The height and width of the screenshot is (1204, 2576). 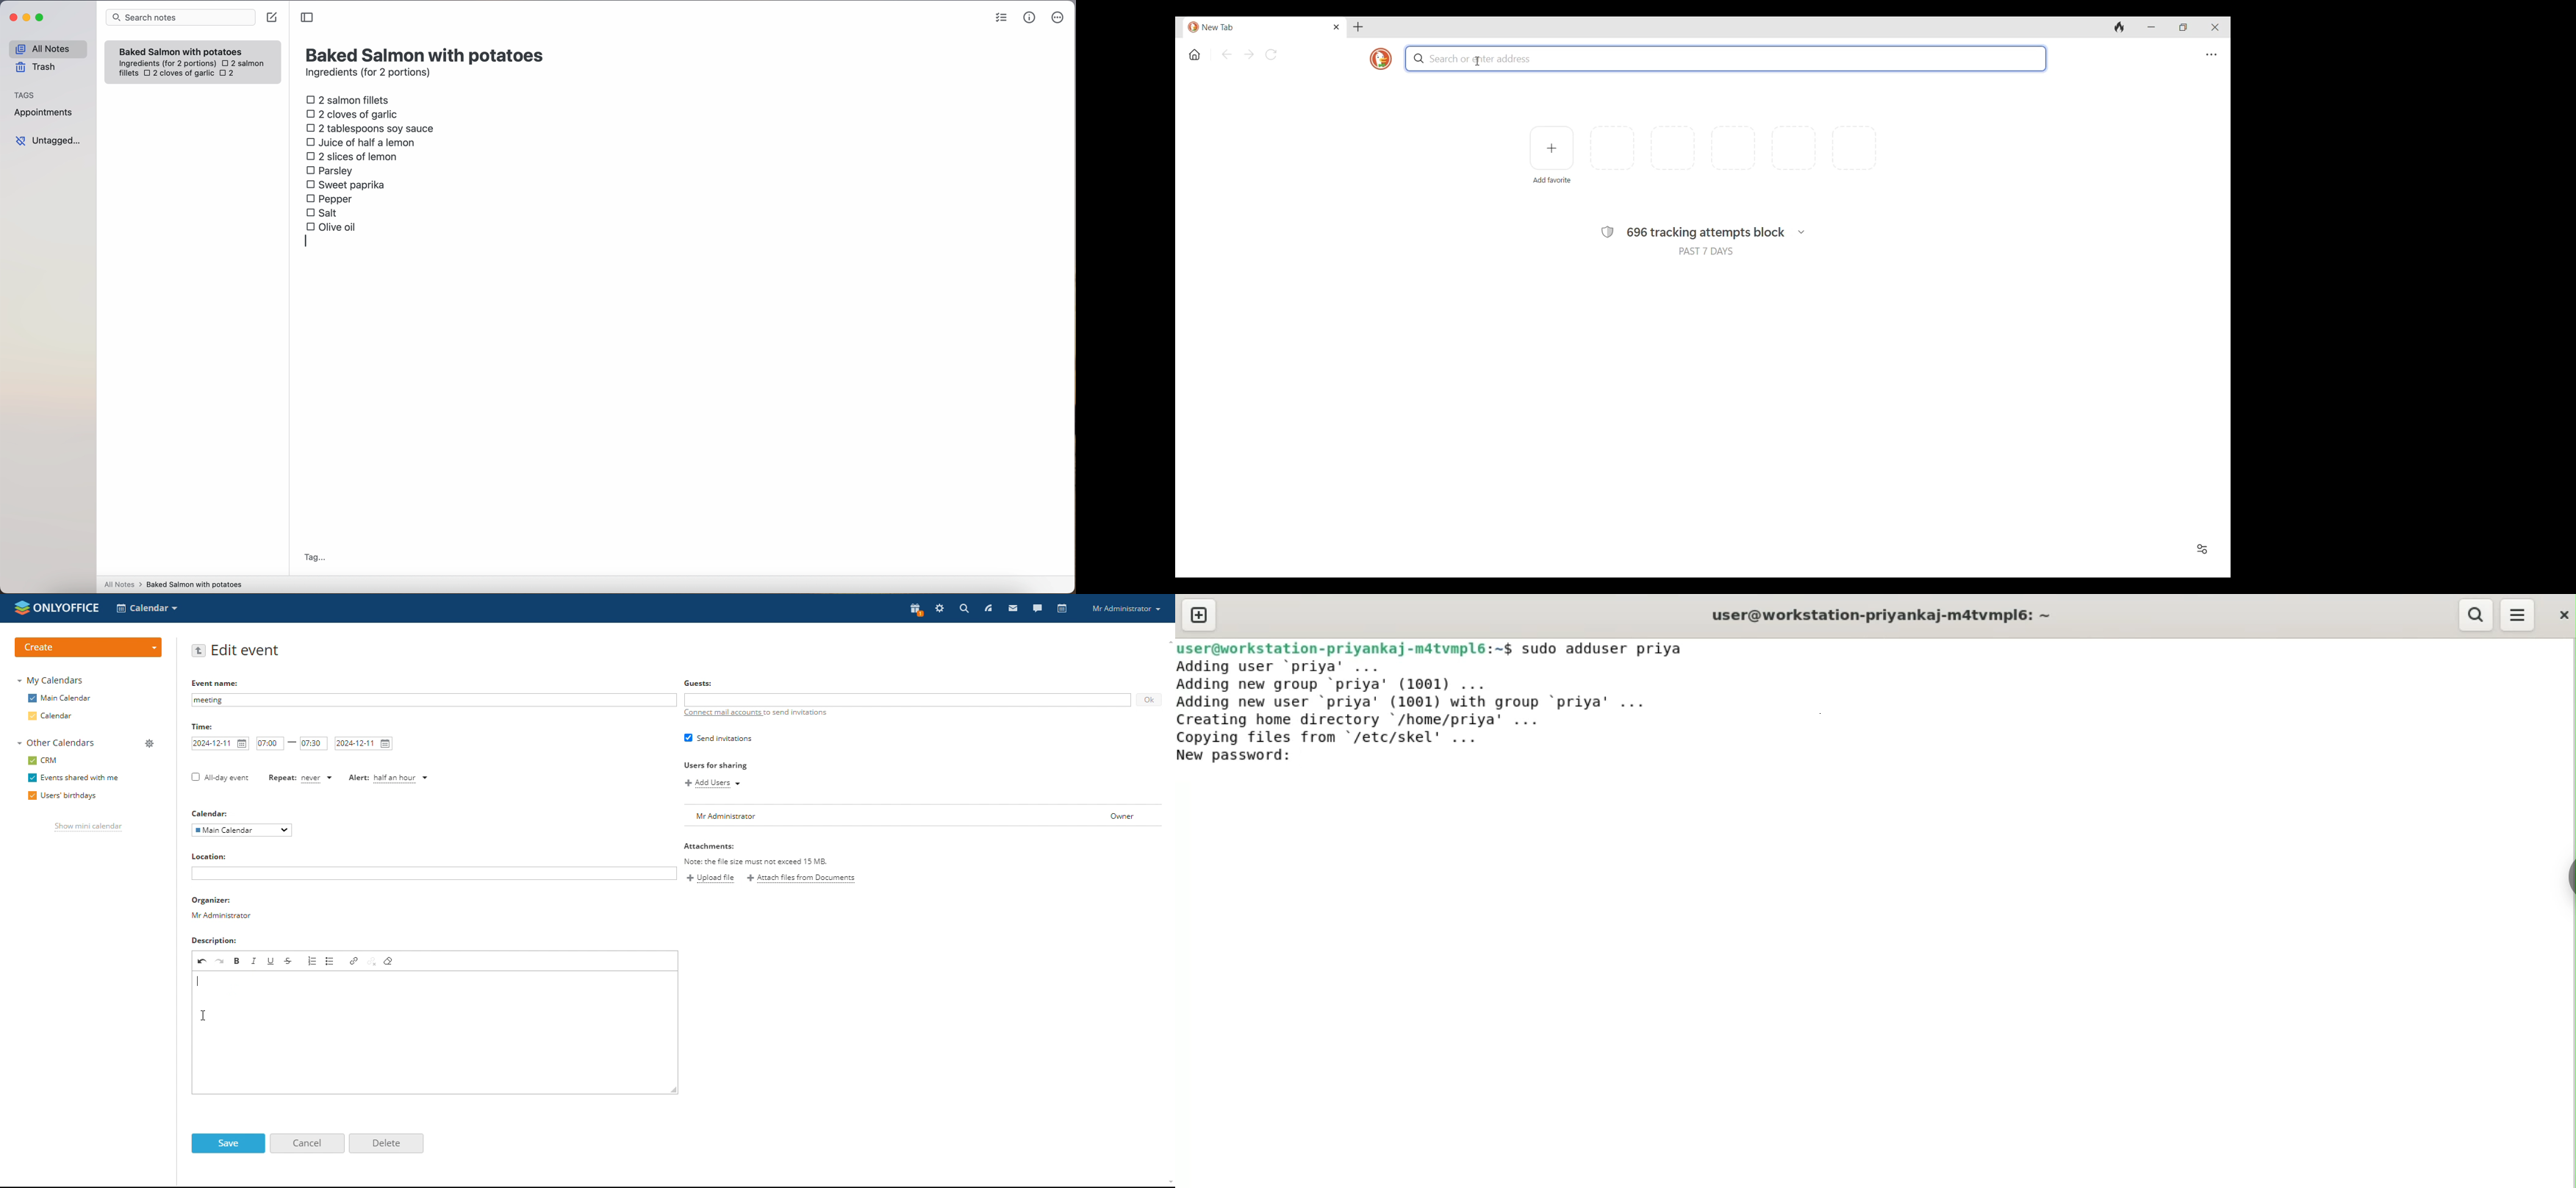 I want to click on 2 , so click(x=229, y=74).